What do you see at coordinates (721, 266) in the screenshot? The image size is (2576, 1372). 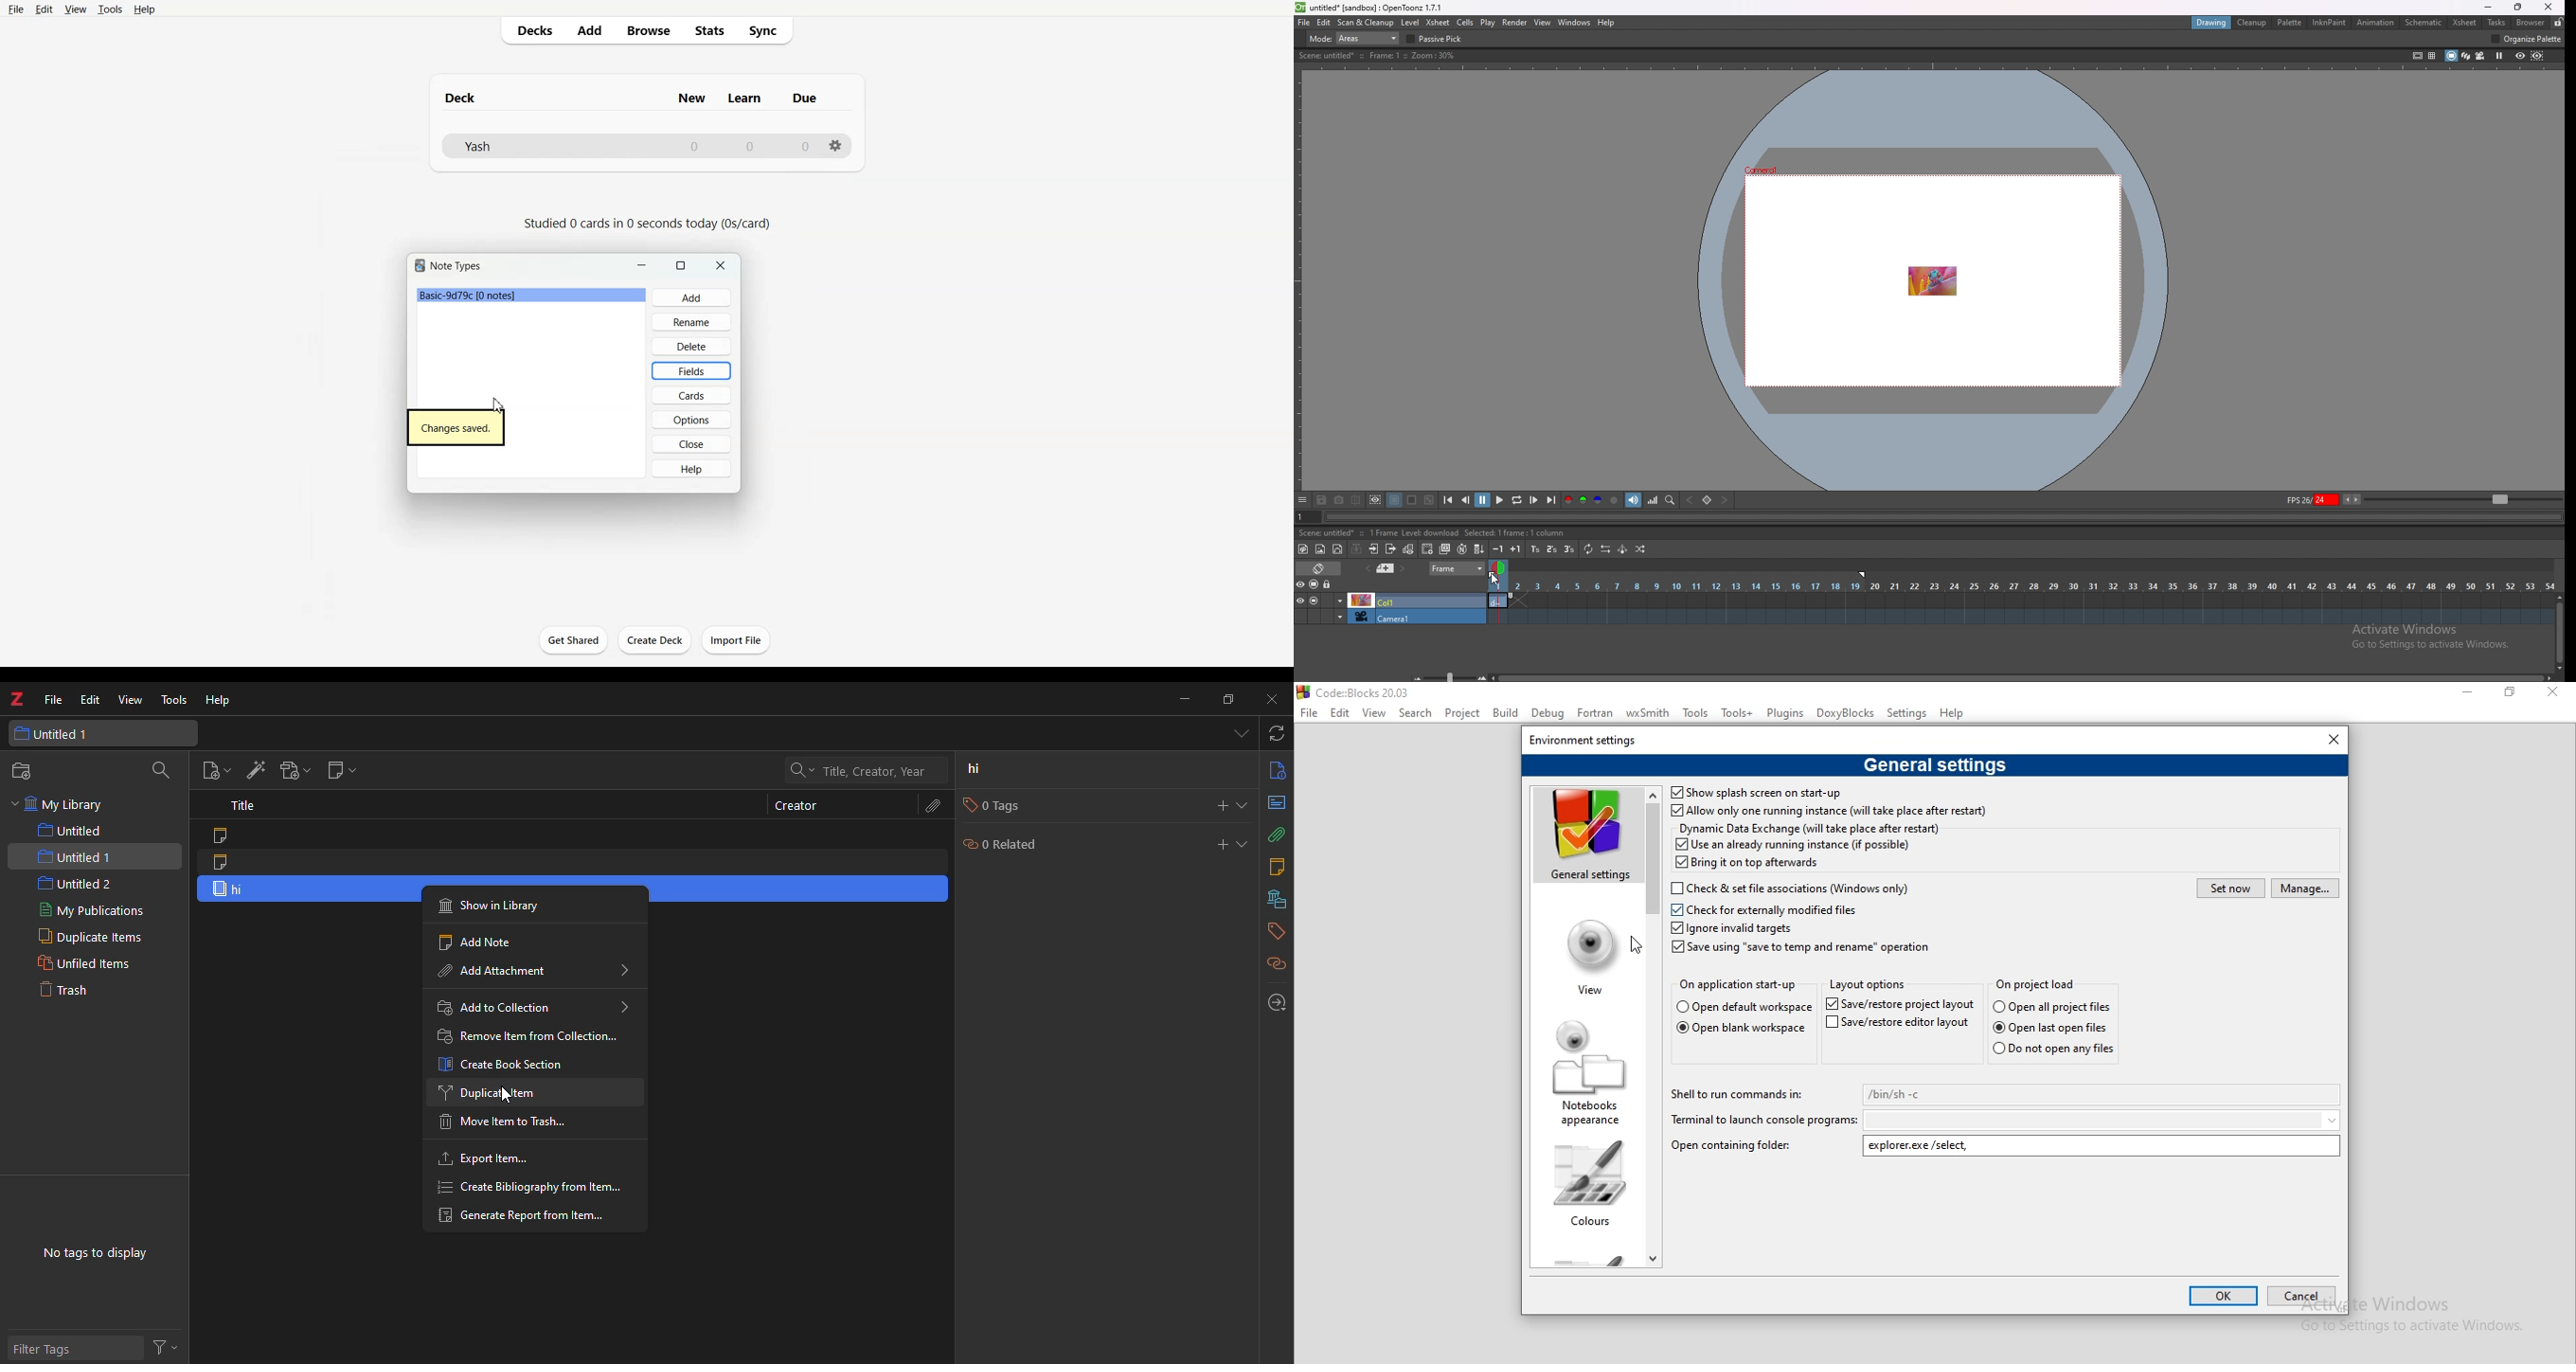 I see `Close` at bounding box center [721, 266].